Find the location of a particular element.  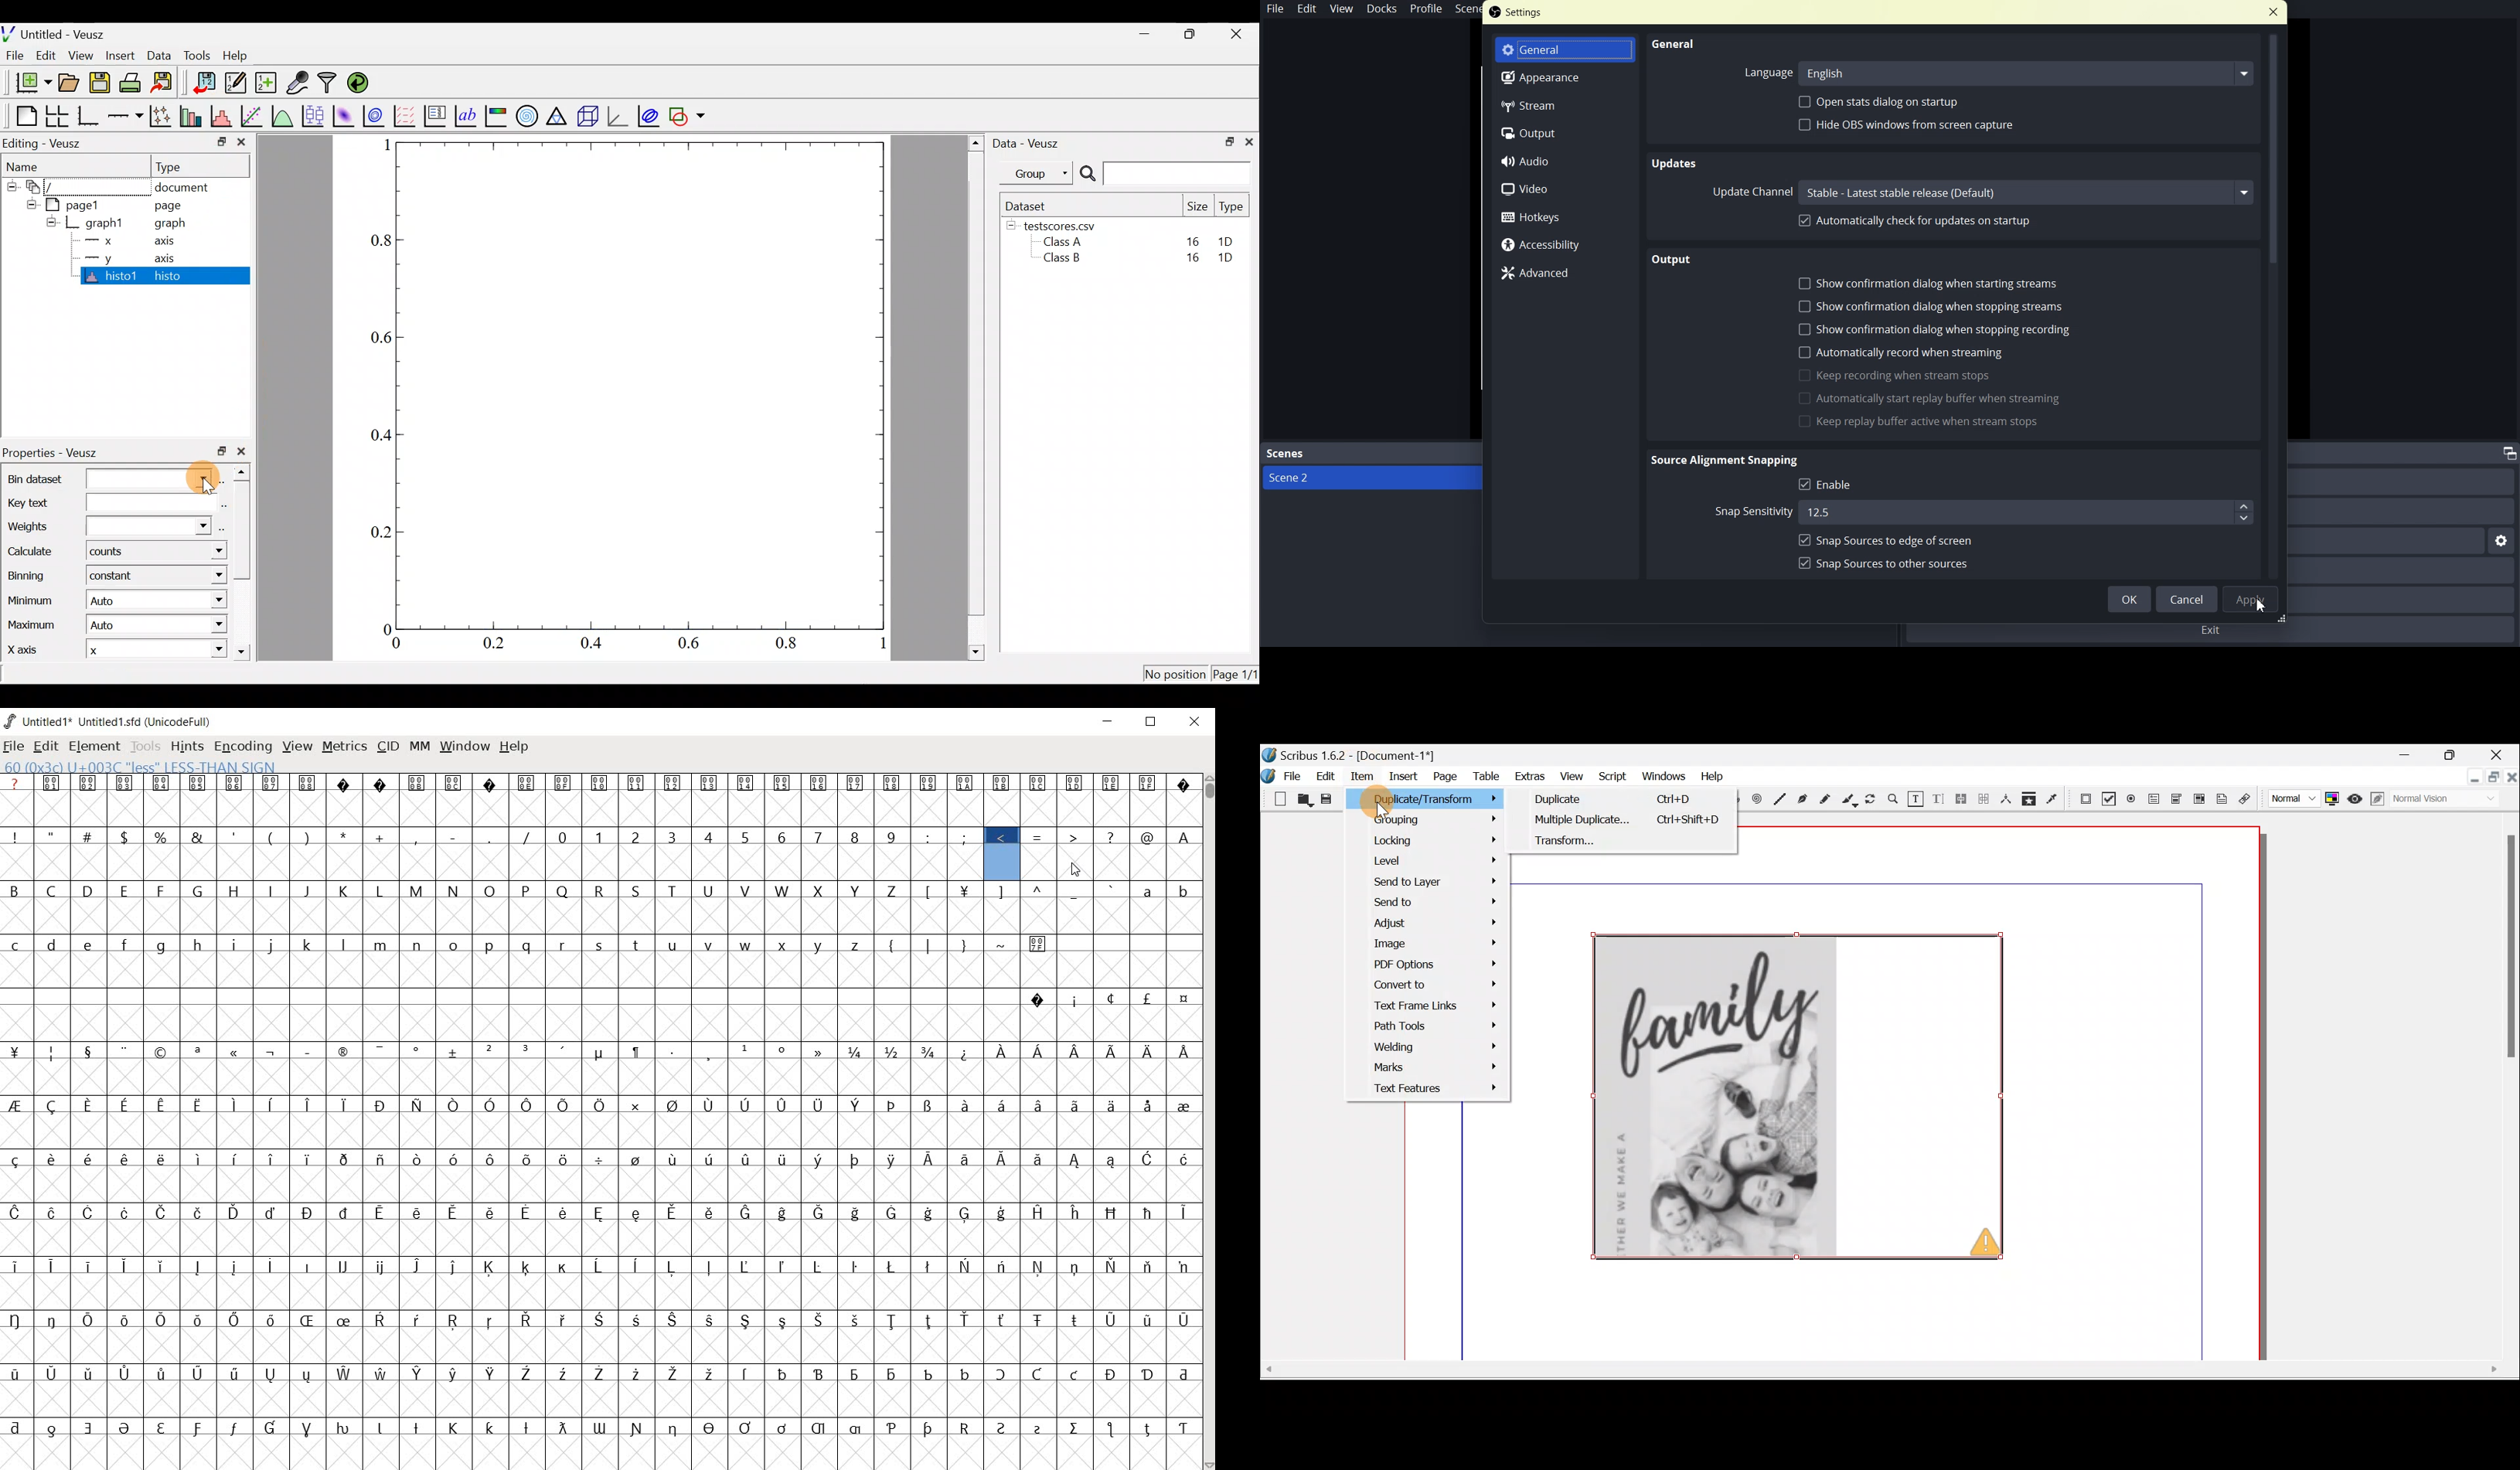

Calligraphic line is located at coordinates (1850, 800).